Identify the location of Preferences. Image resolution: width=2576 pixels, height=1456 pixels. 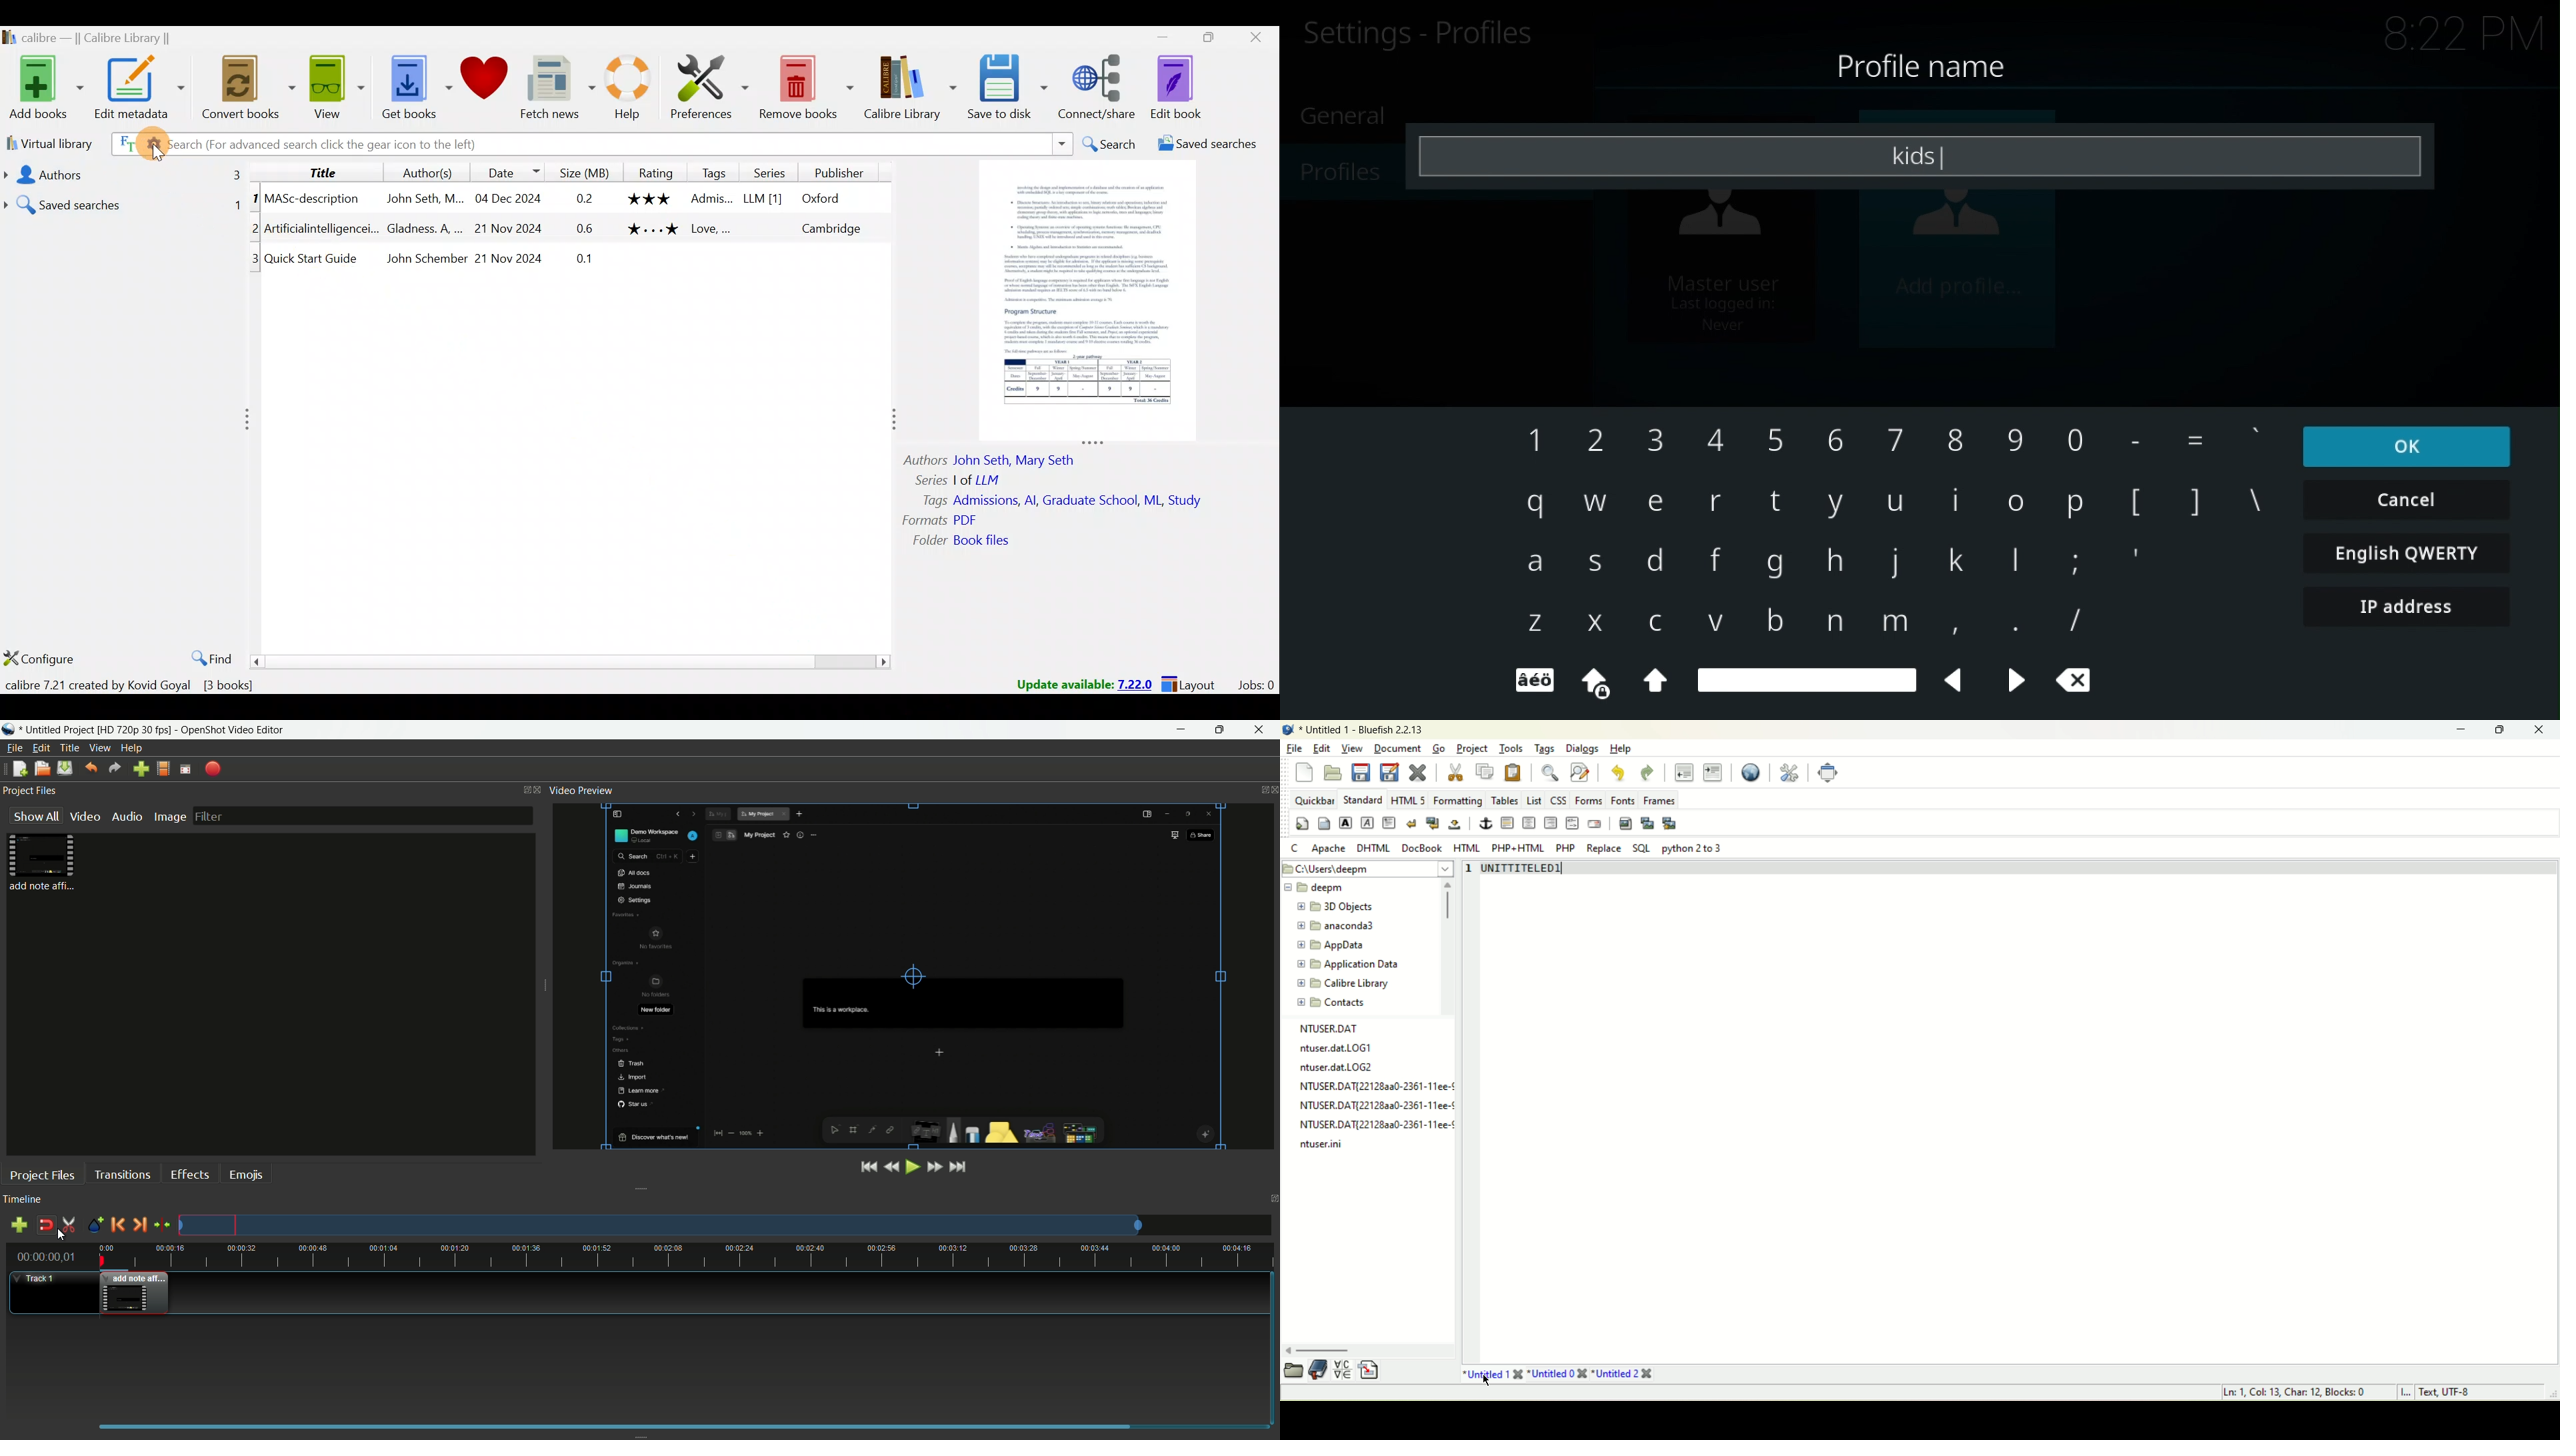
(711, 85).